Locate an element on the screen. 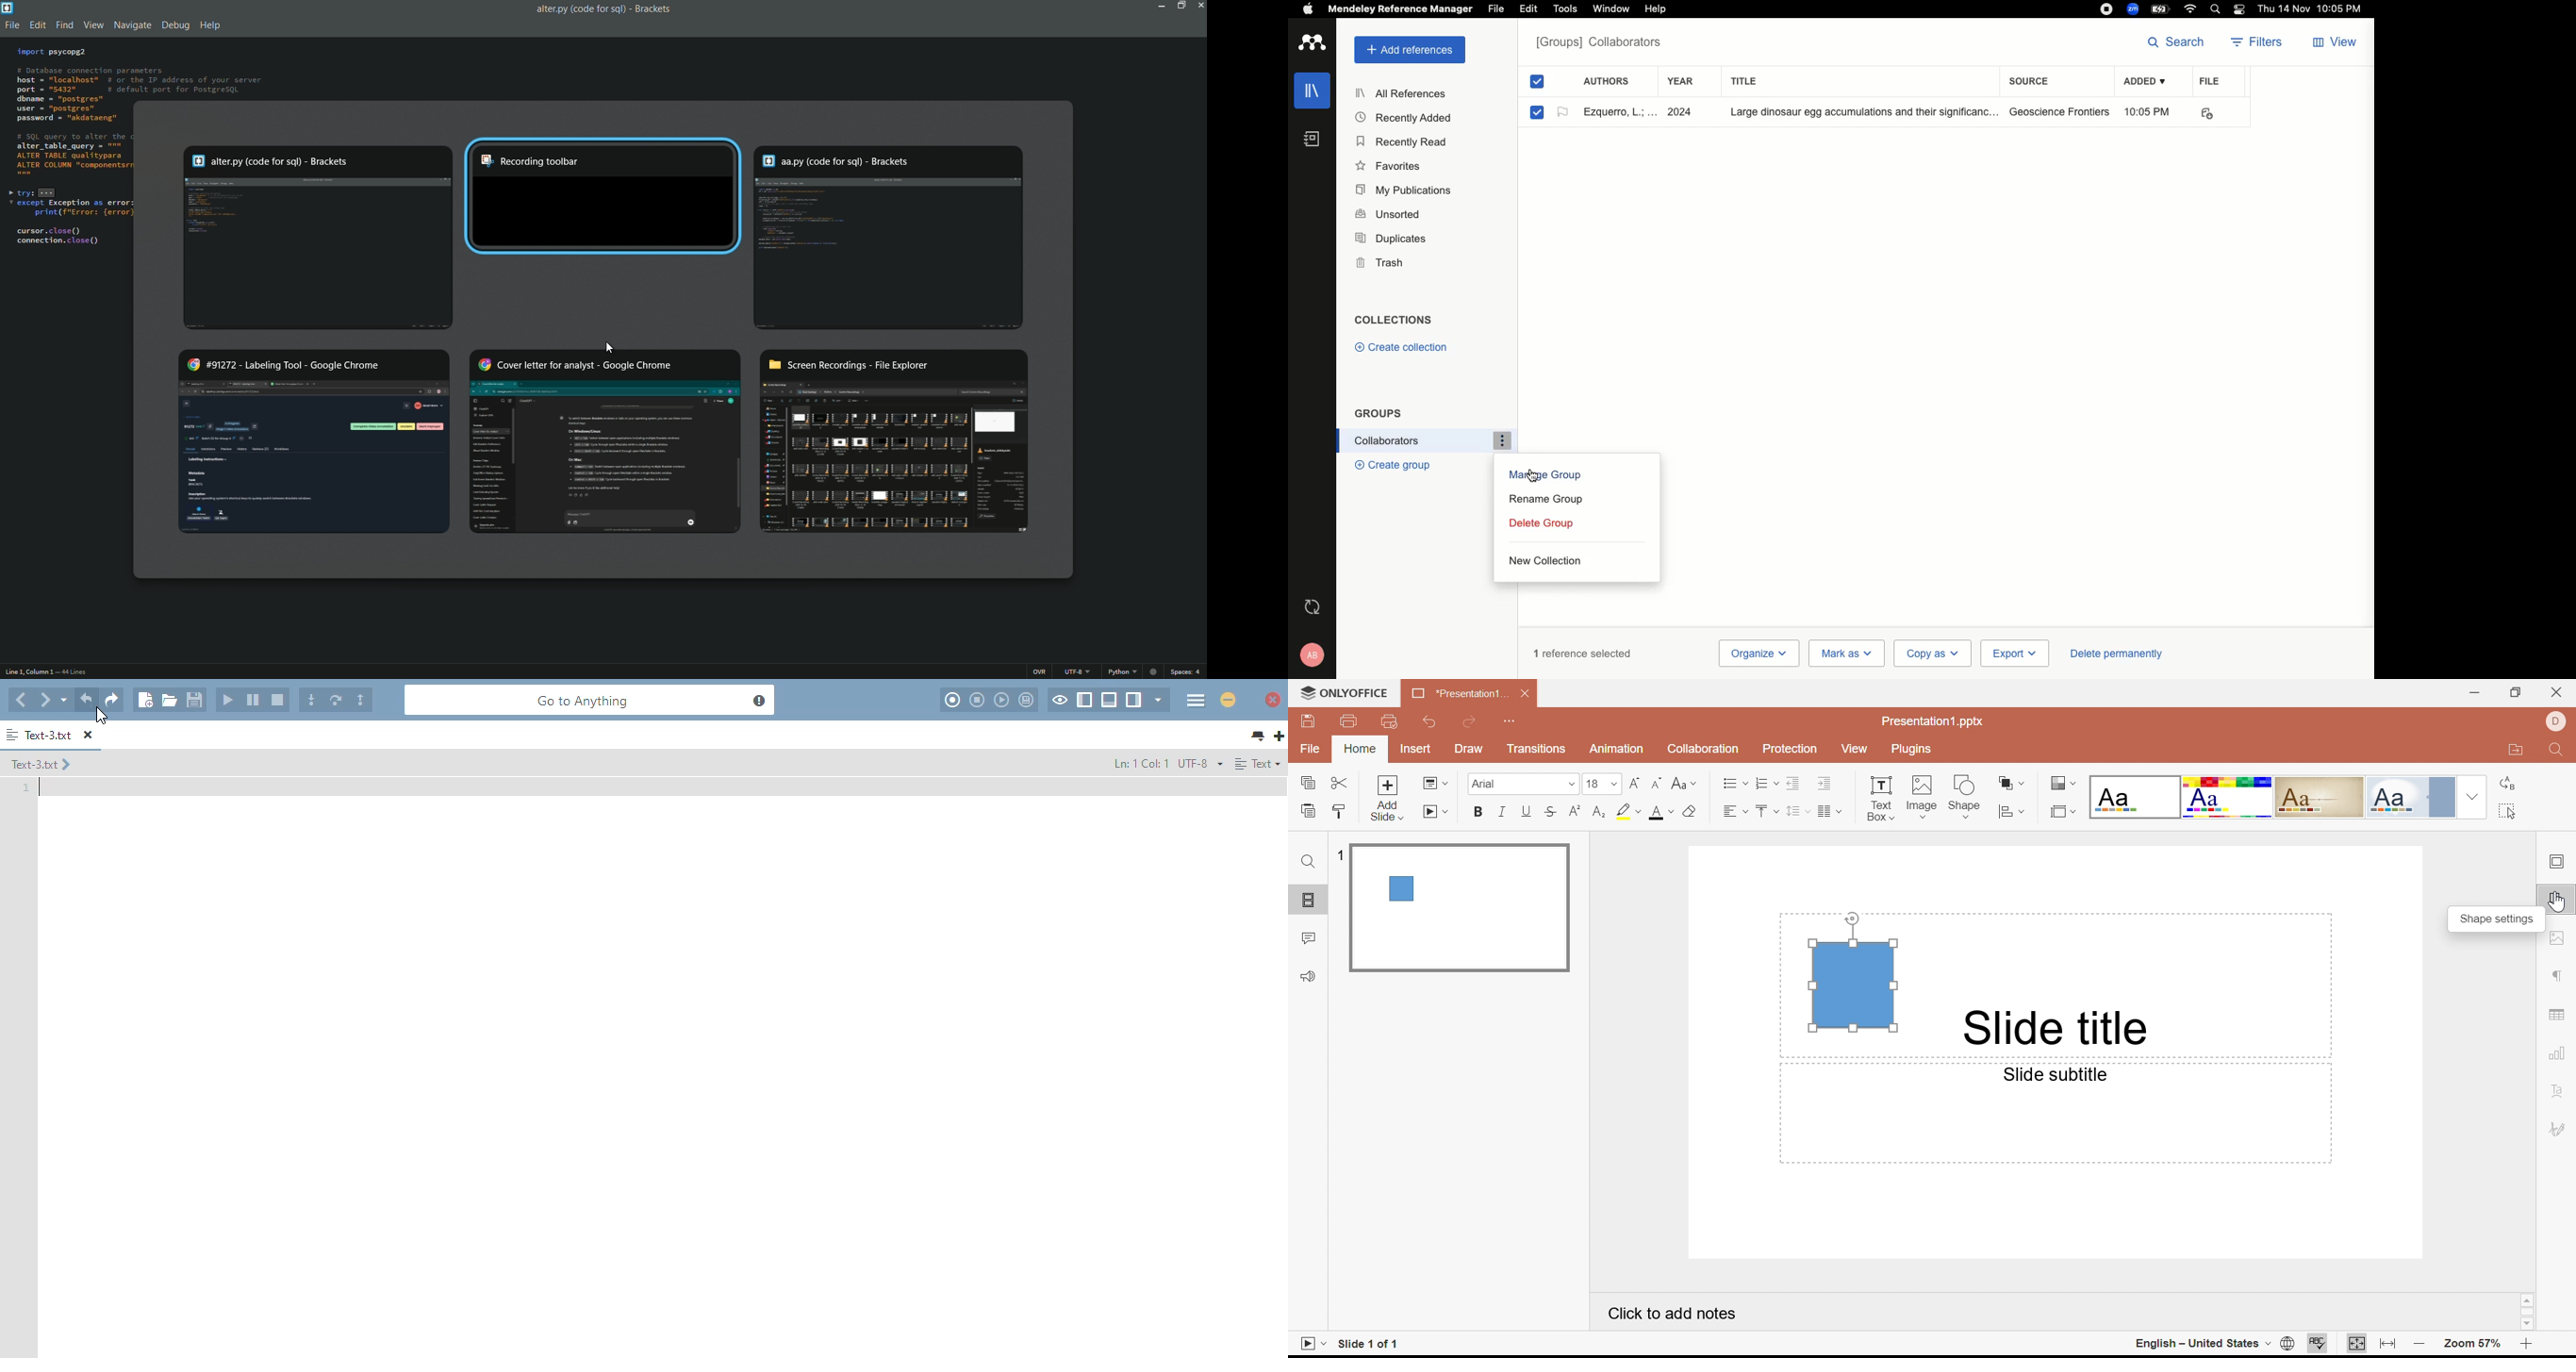  large dinosour egg accy=umulations and thier significances is located at coordinates (1854, 113).